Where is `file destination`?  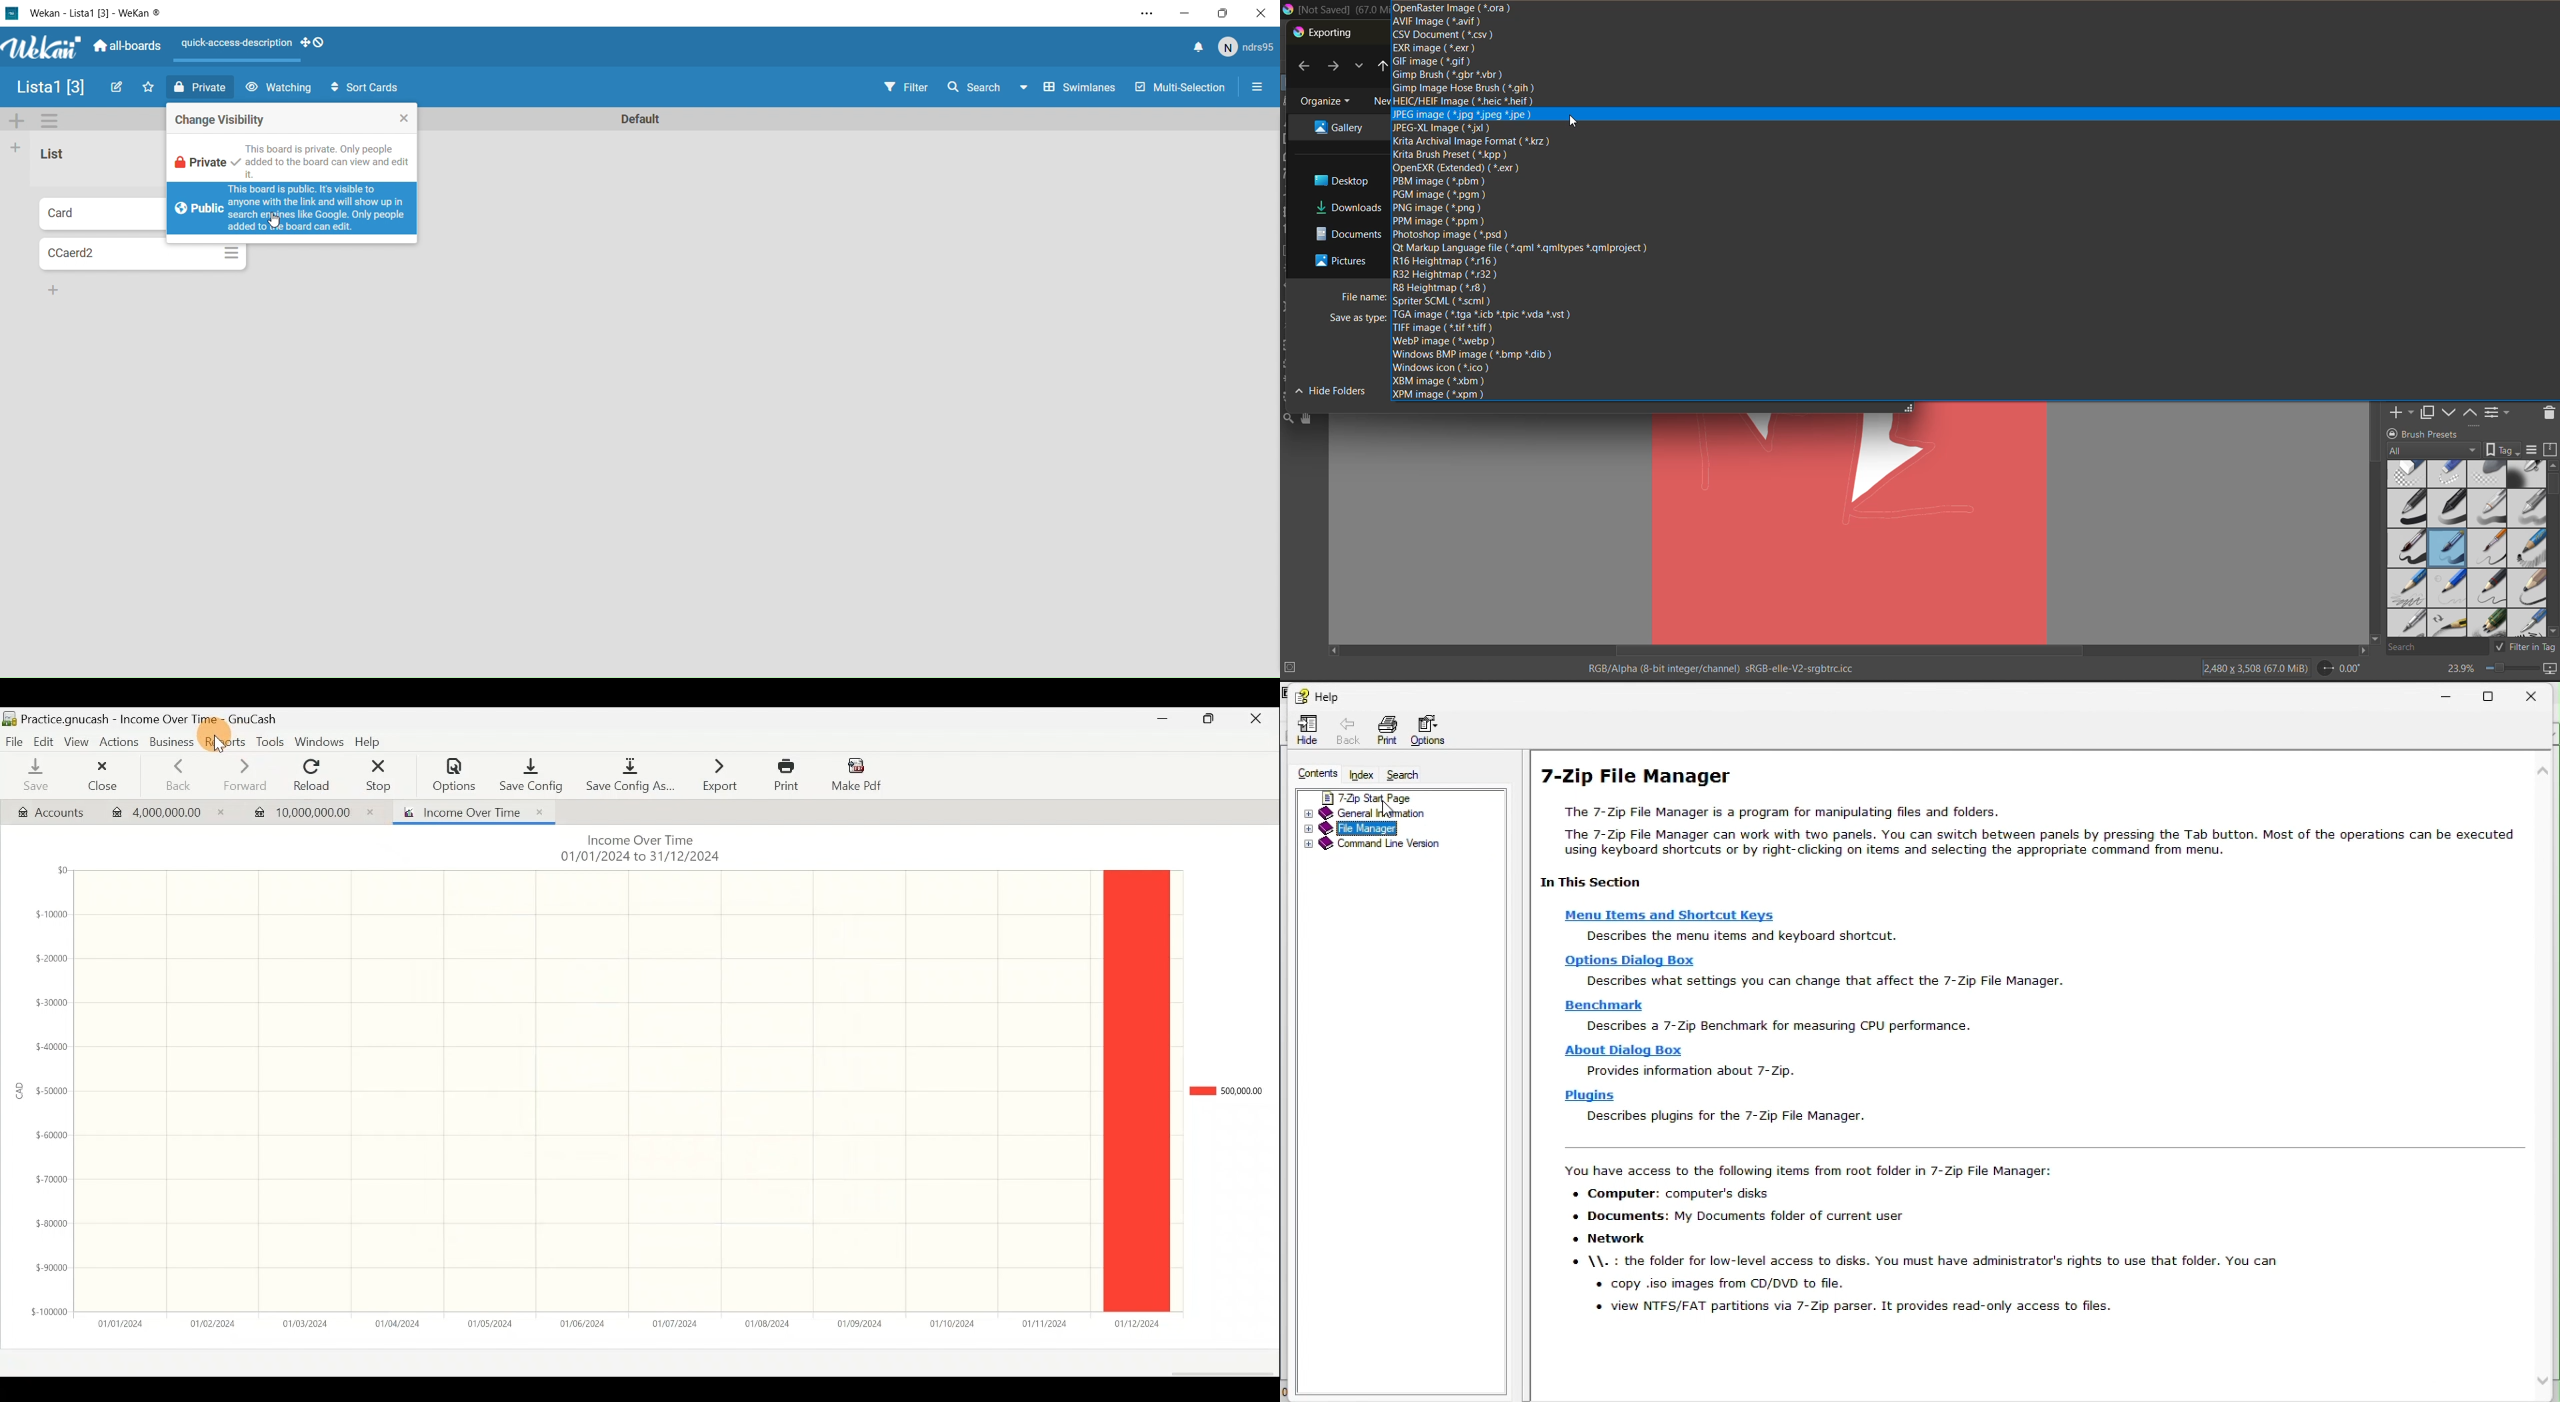
file destination is located at coordinates (1344, 181).